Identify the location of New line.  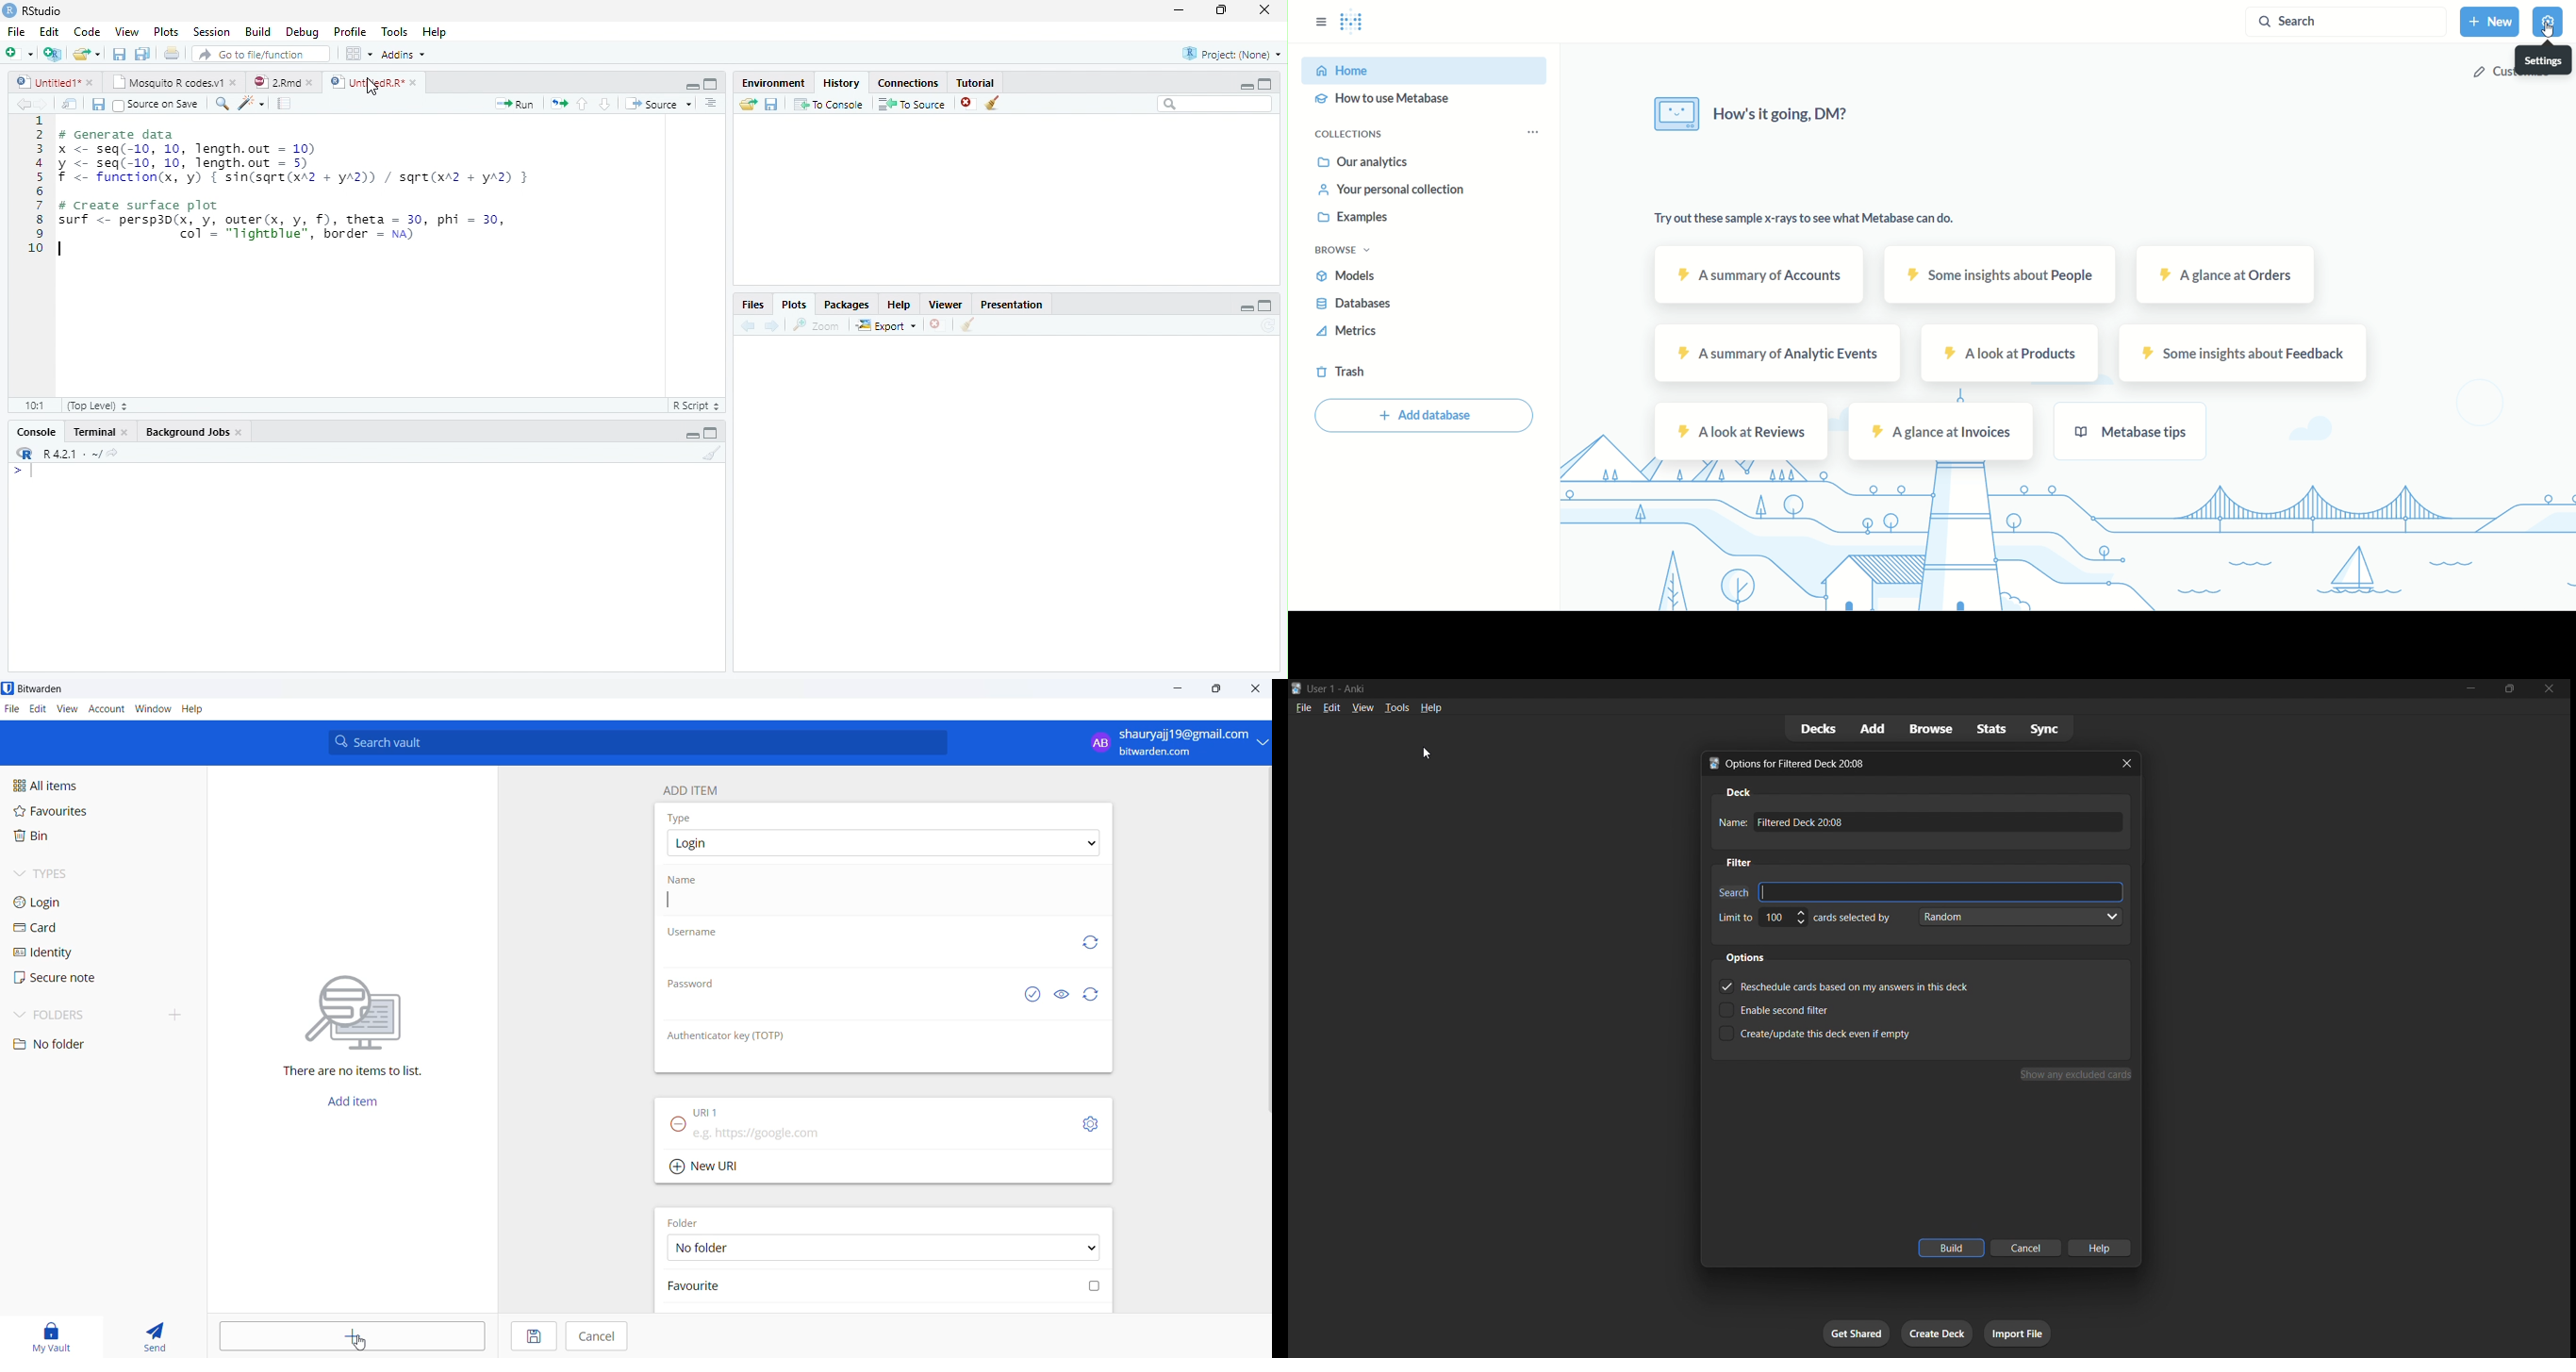
(23, 473).